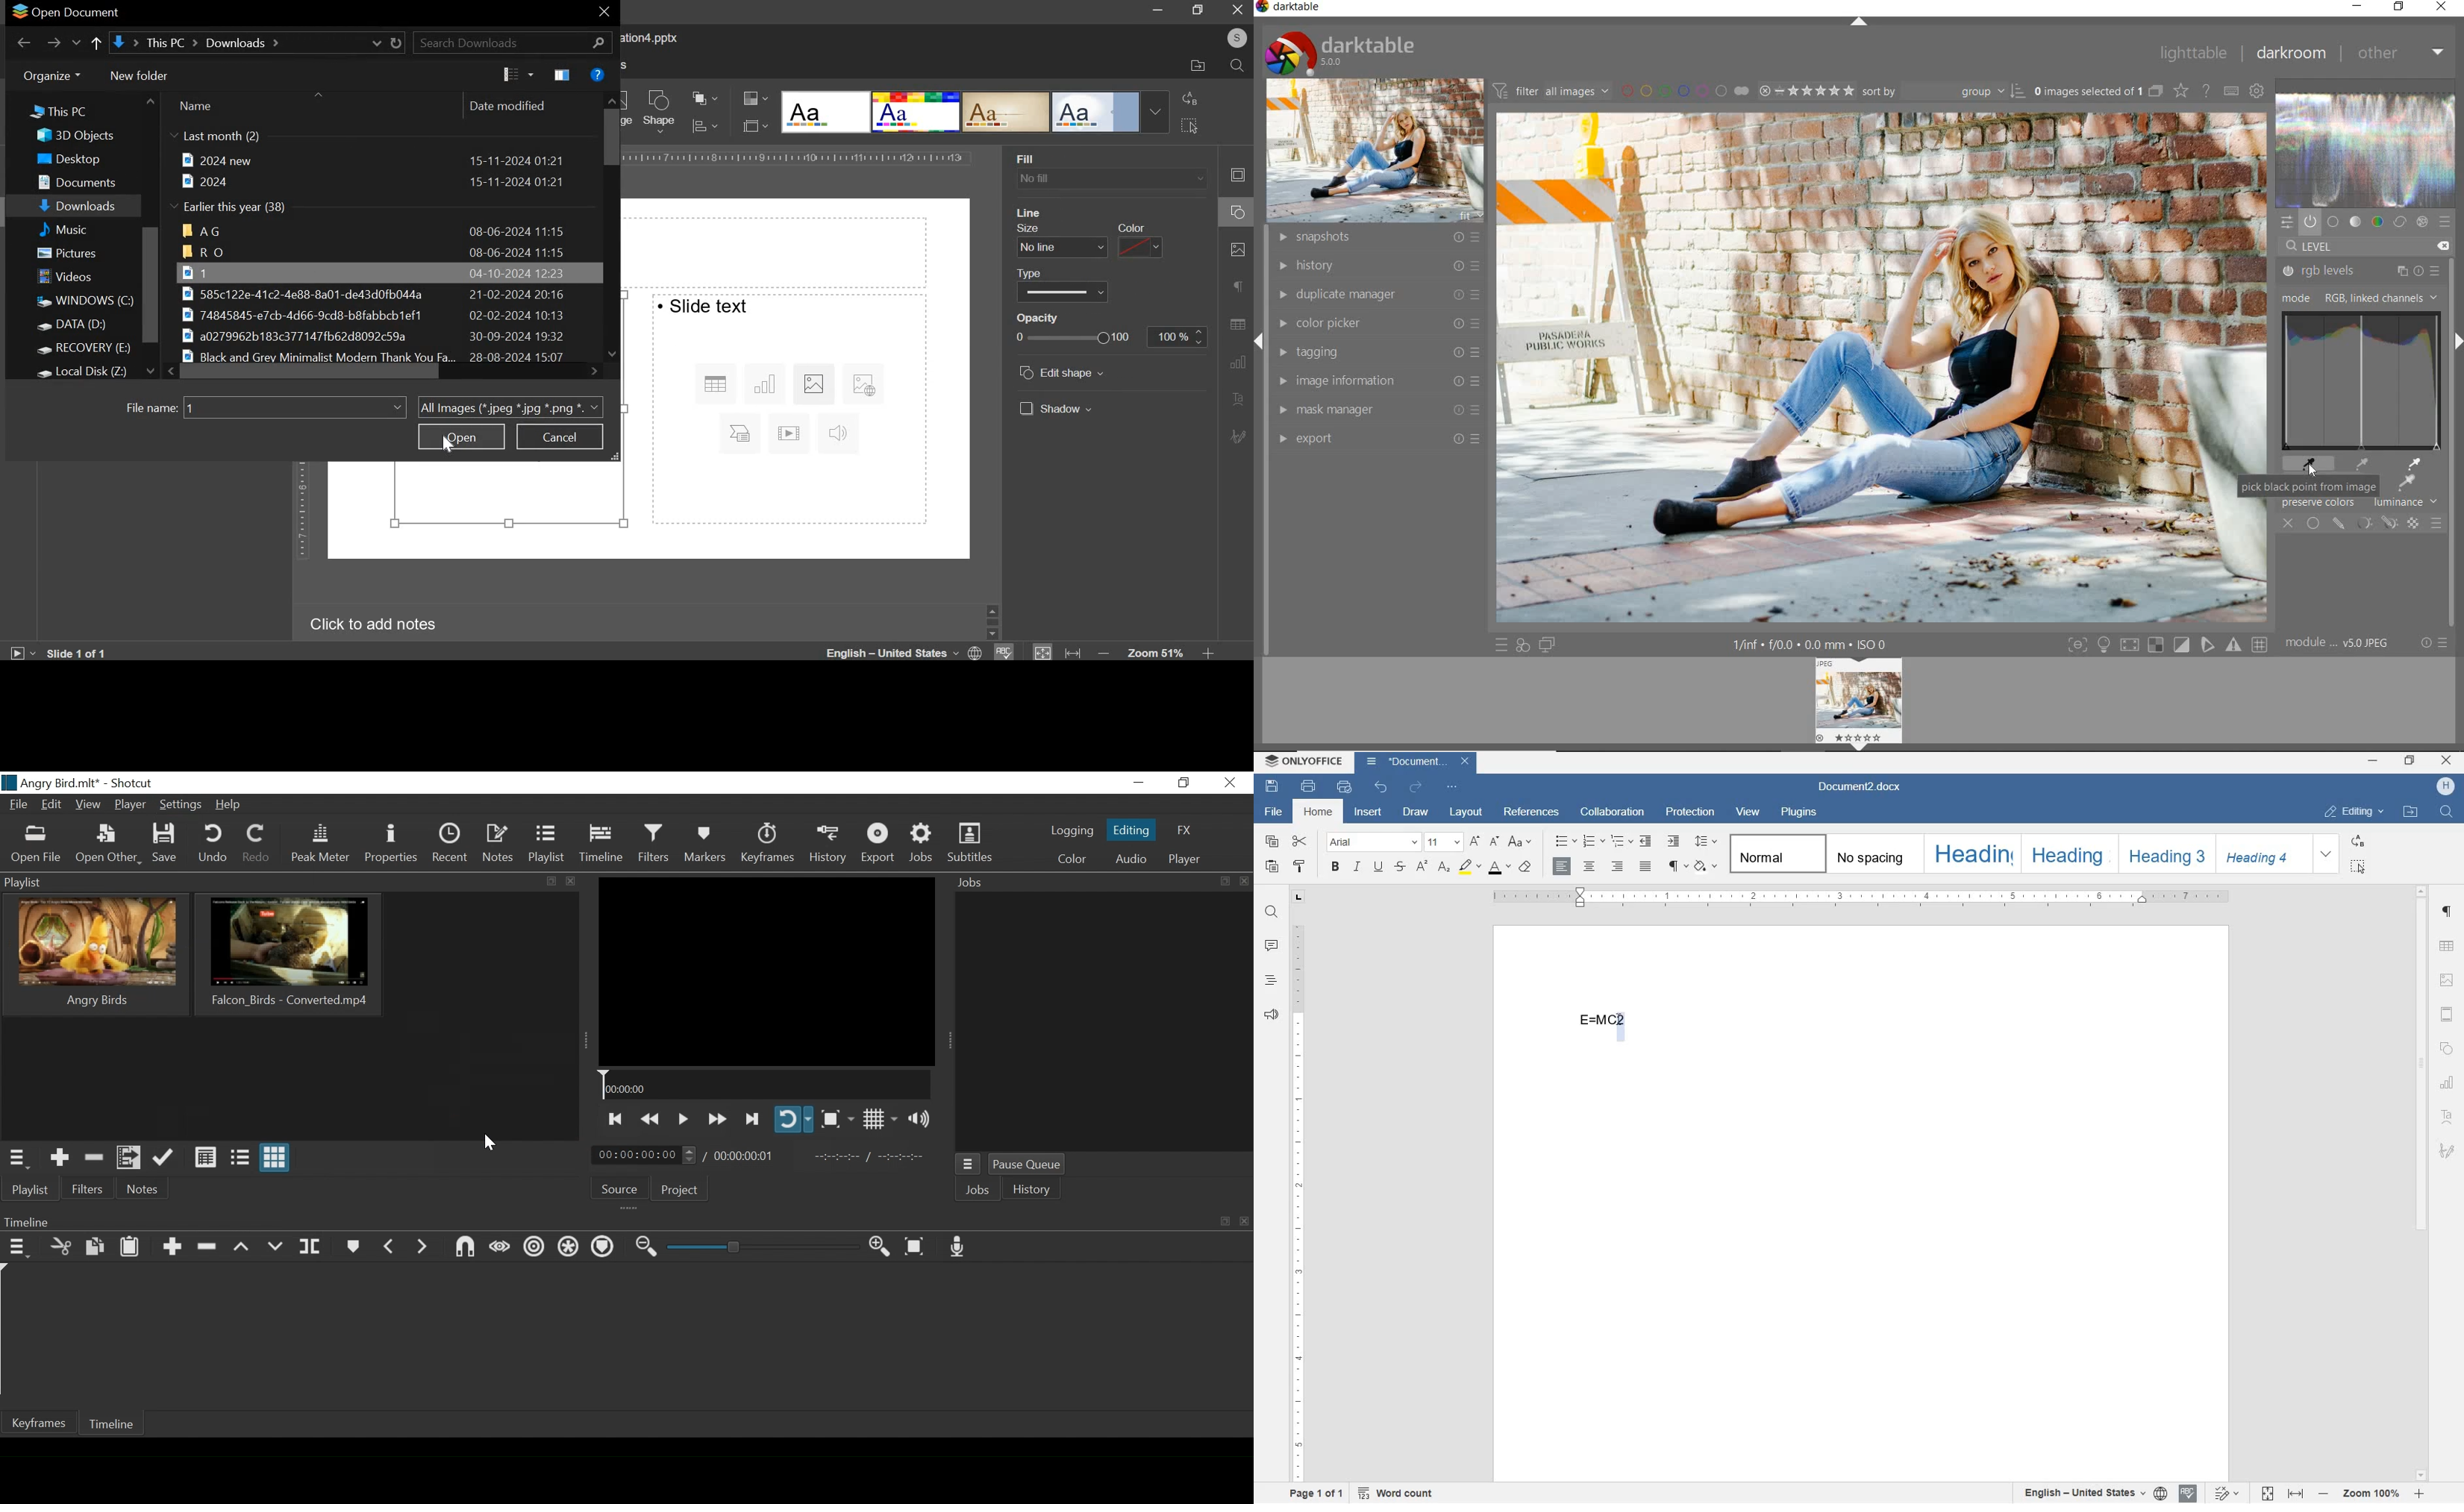 The height and width of the screenshot is (1512, 2464). What do you see at coordinates (2230, 90) in the screenshot?
I see `define keyboard shortcuts` at bounding box center [2230, 90].